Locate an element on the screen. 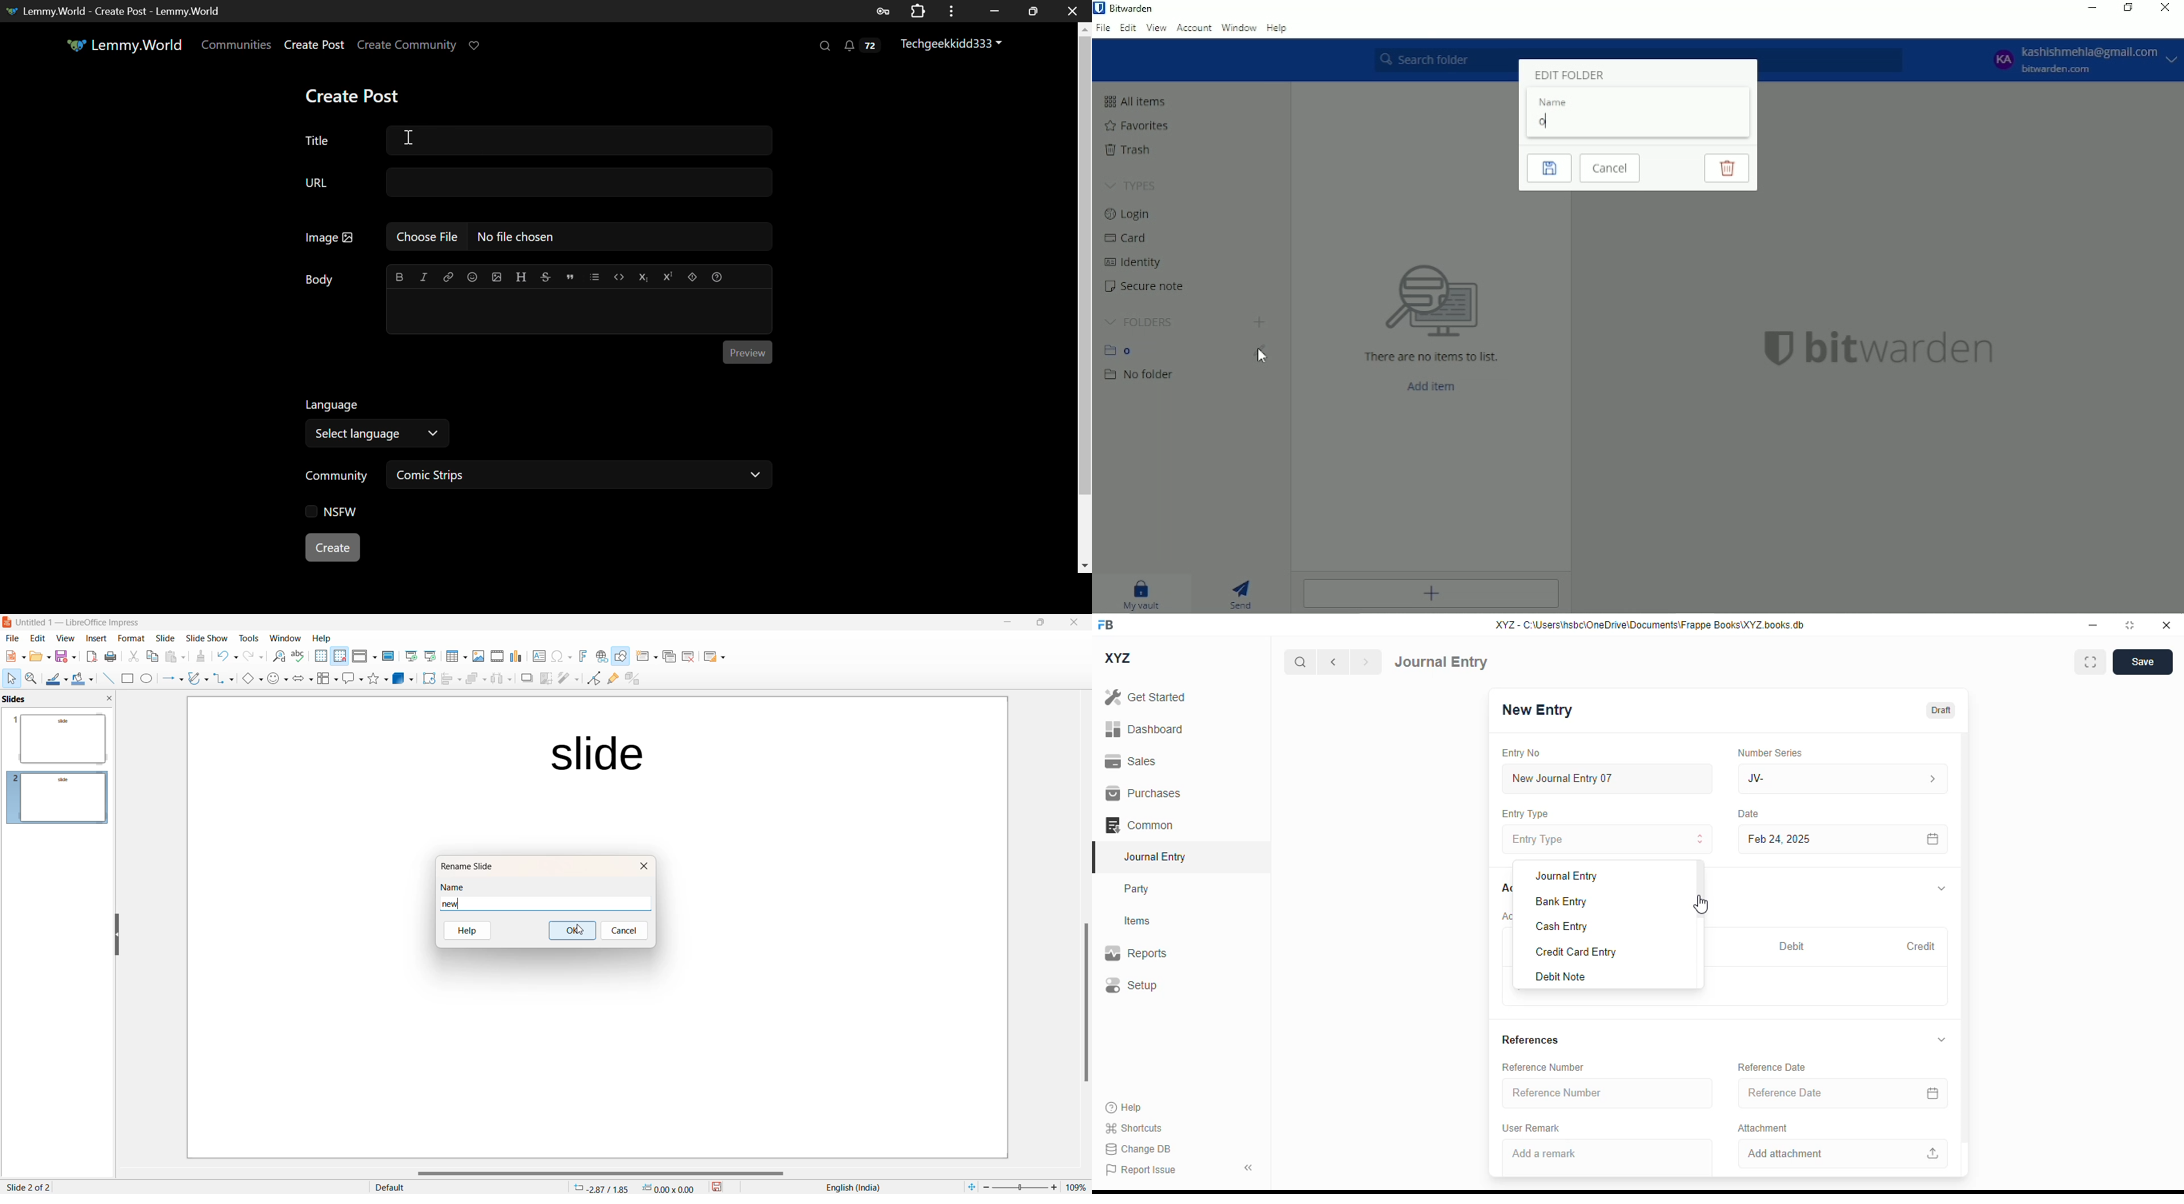 The height and width of the screenshot is (1204, 2184). Edit folder is located at coordinates (1264, 355).